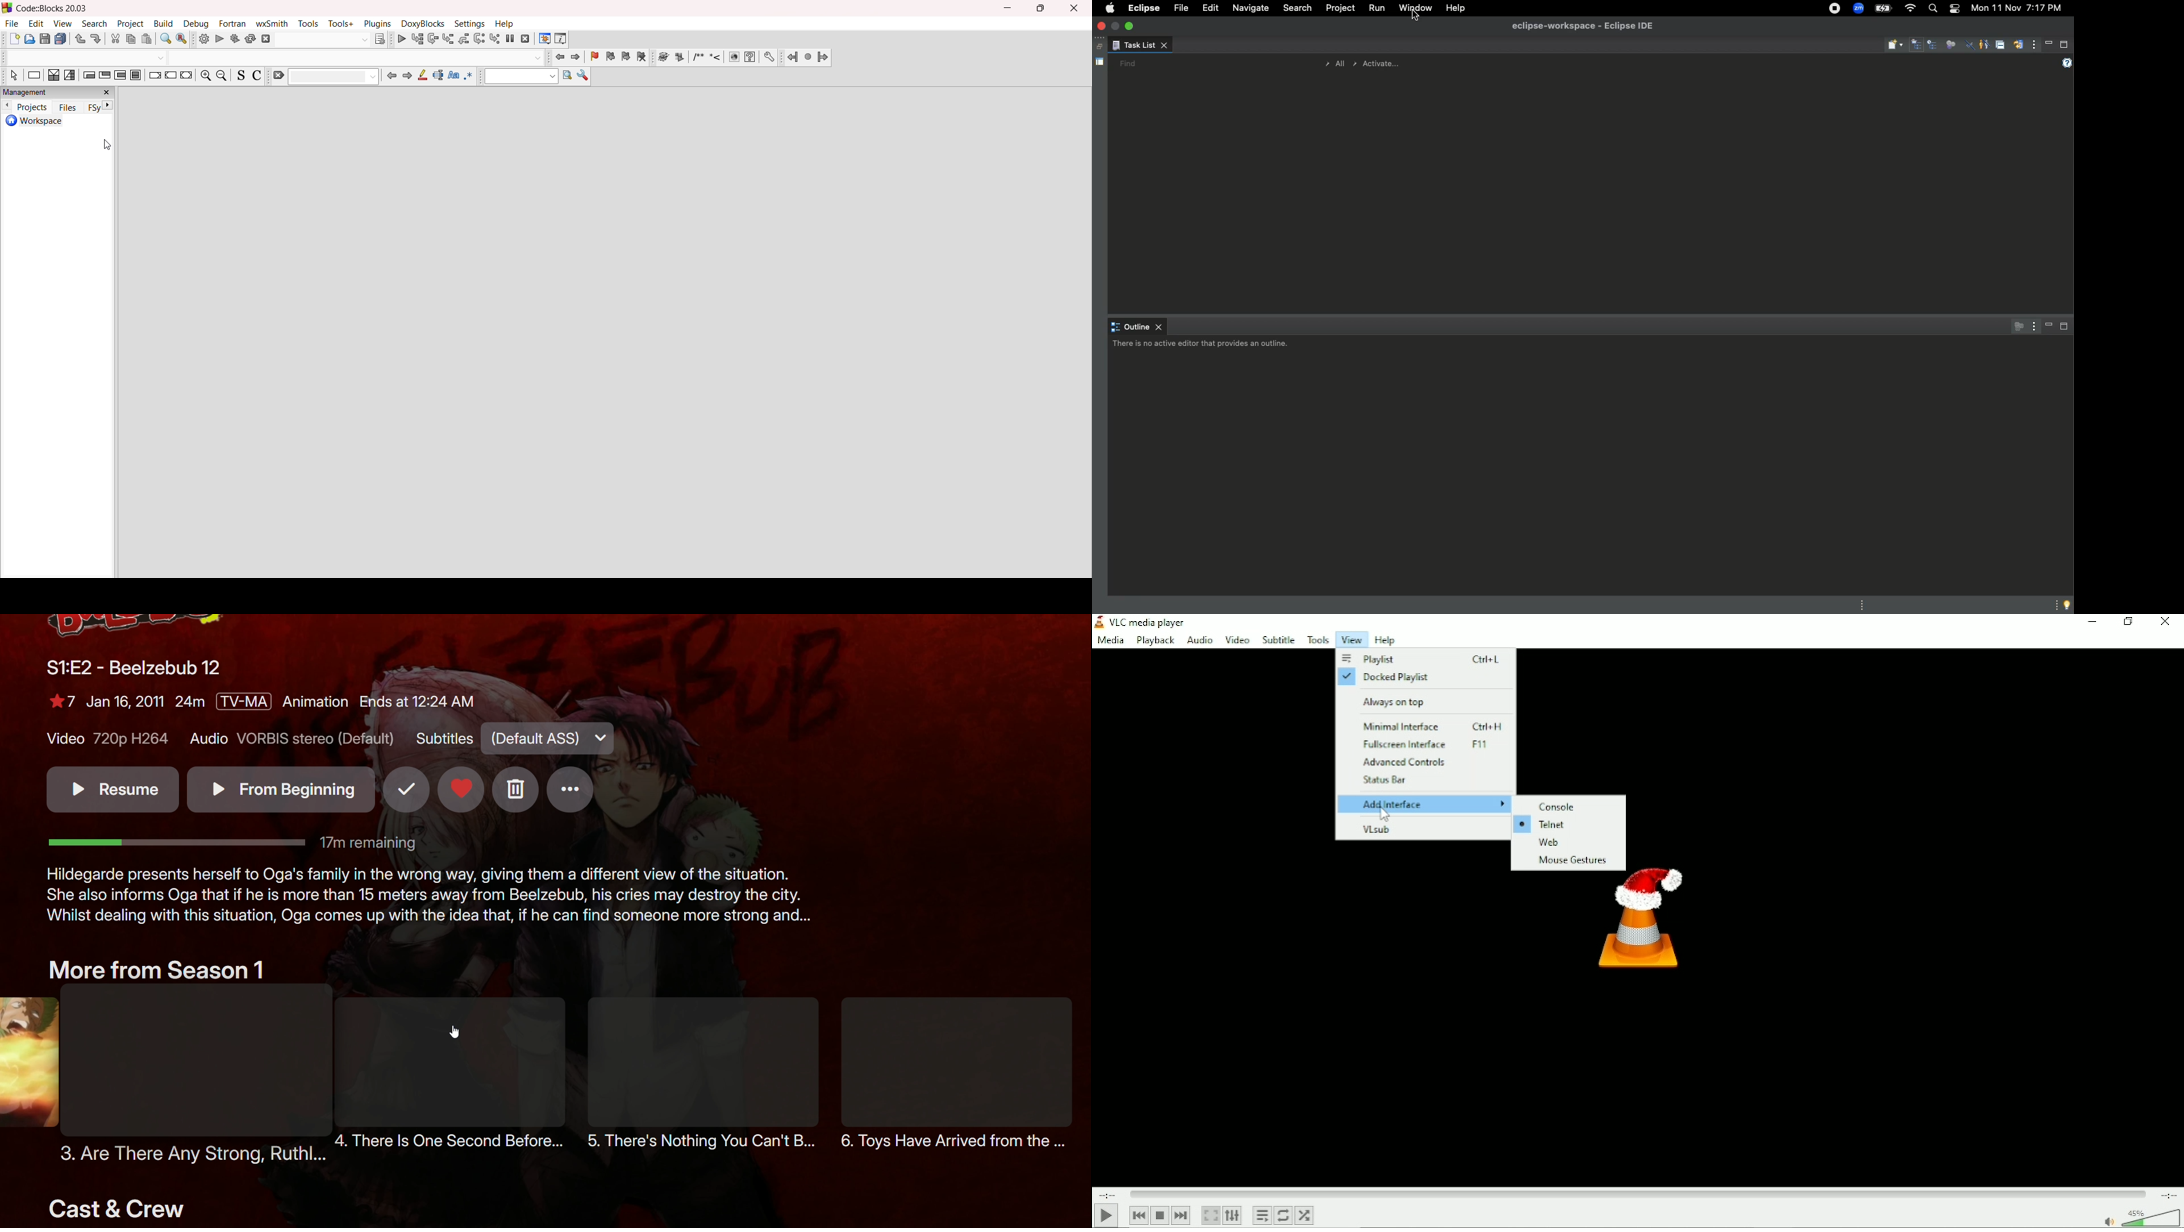 The height and width of the screenshot is (1232, 2184). What do you see at coordinates (223, 77) in the screenshot?
I see `zoom out` at bounding box center [223, 77].